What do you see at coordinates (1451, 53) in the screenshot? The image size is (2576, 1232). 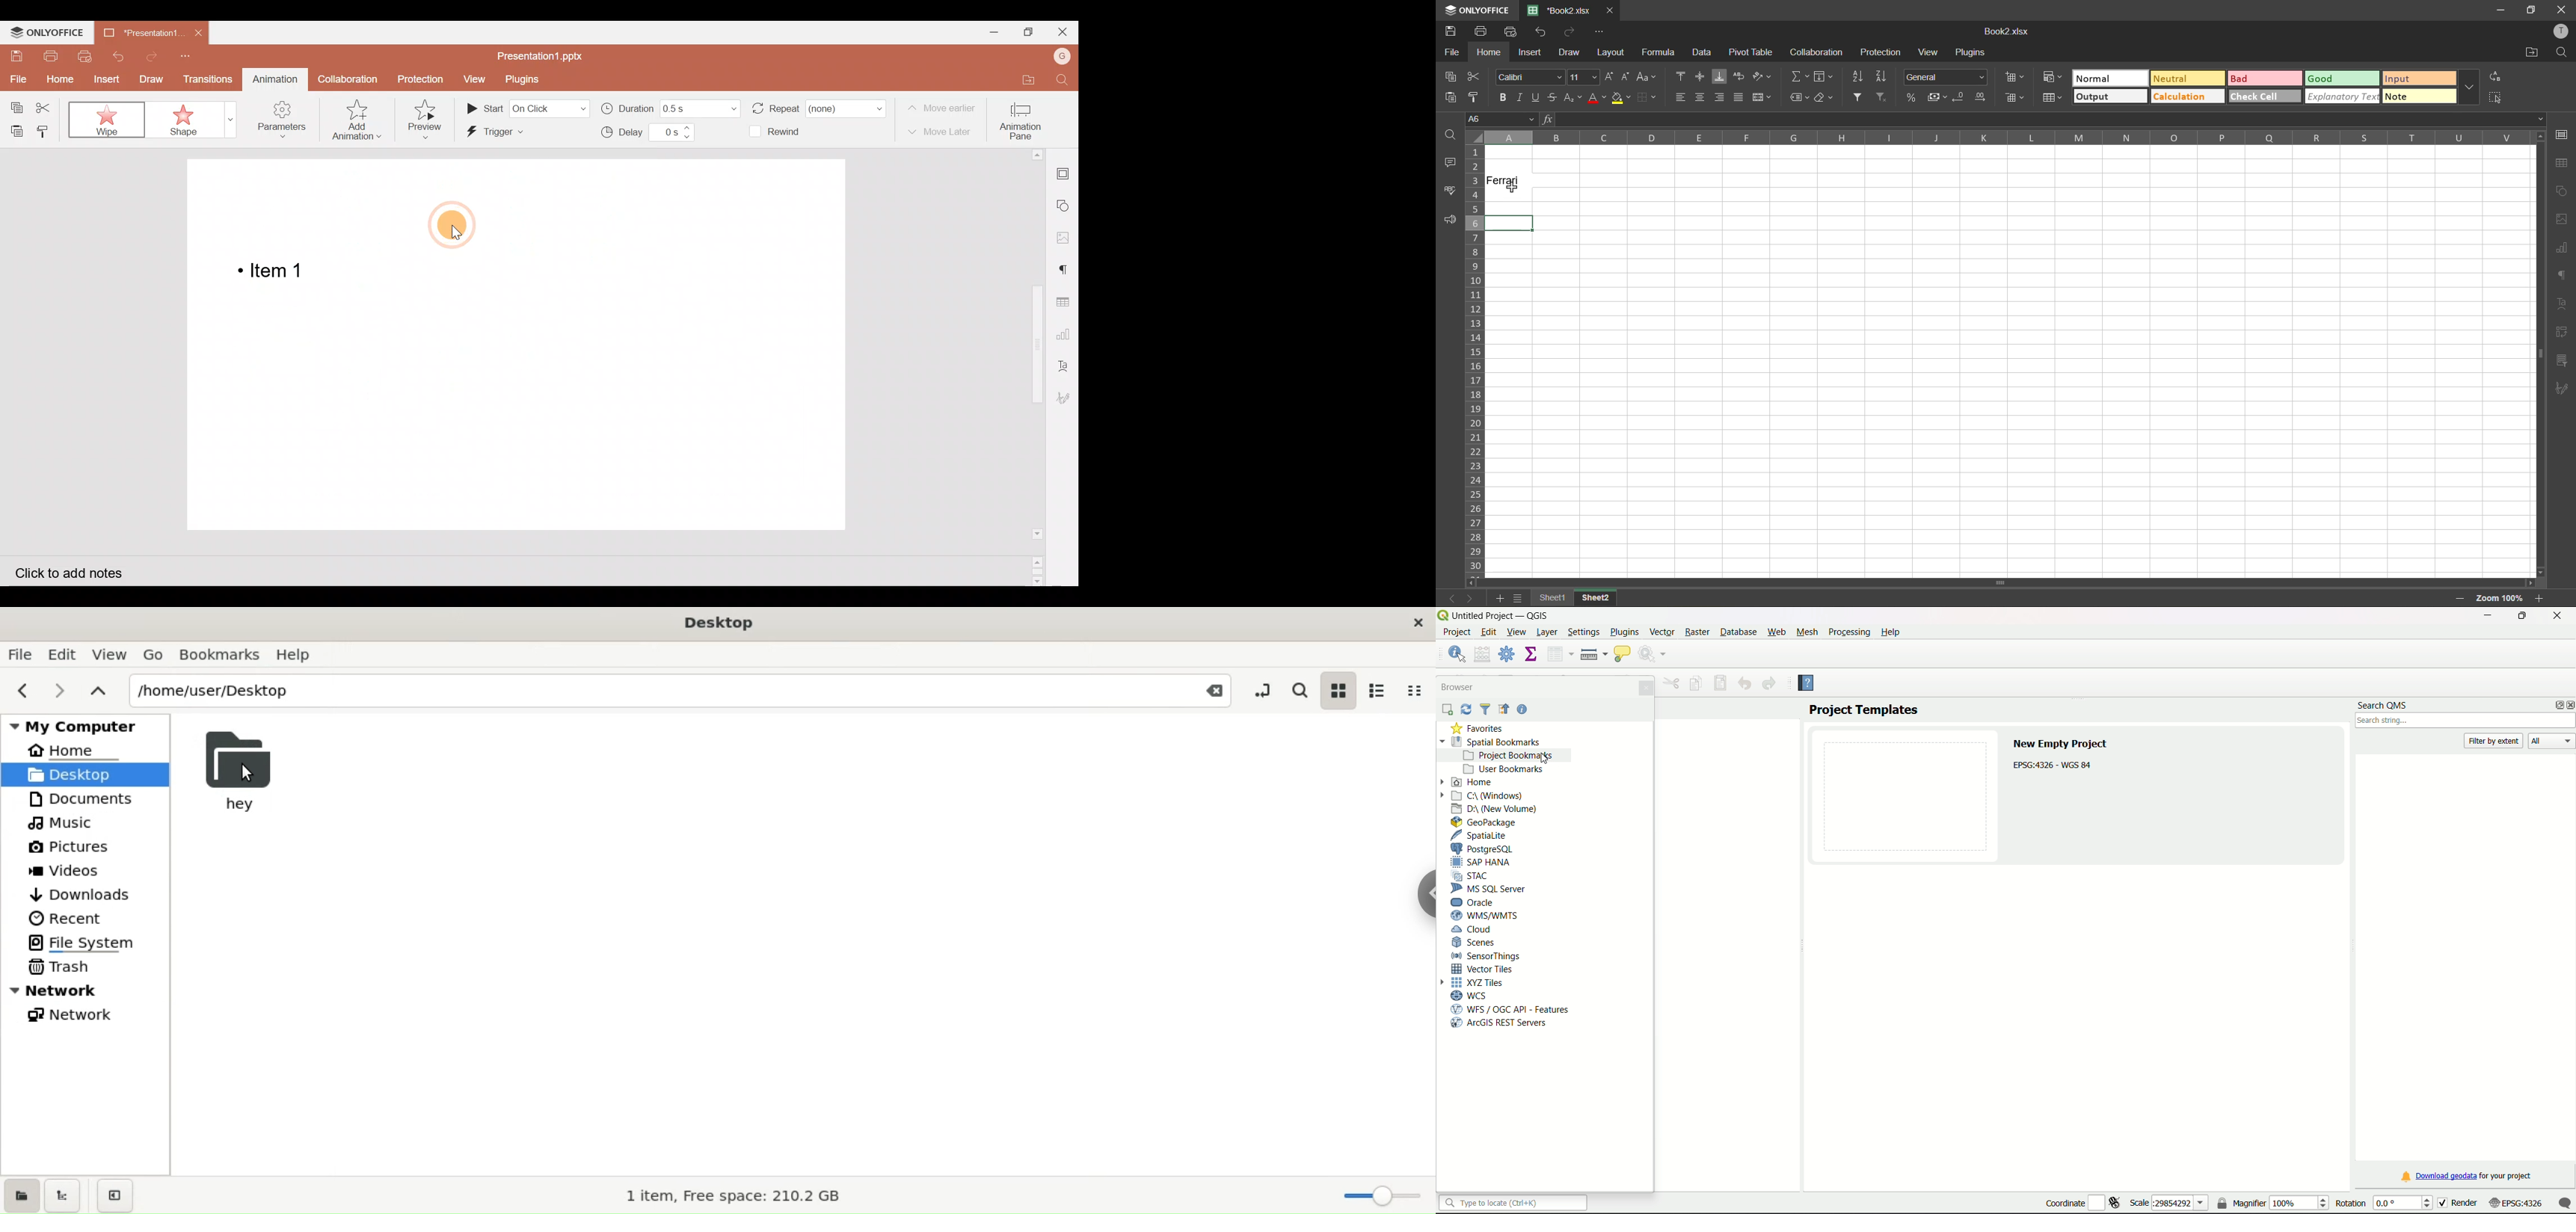 I see `file` at bounding box center [1451, 53].